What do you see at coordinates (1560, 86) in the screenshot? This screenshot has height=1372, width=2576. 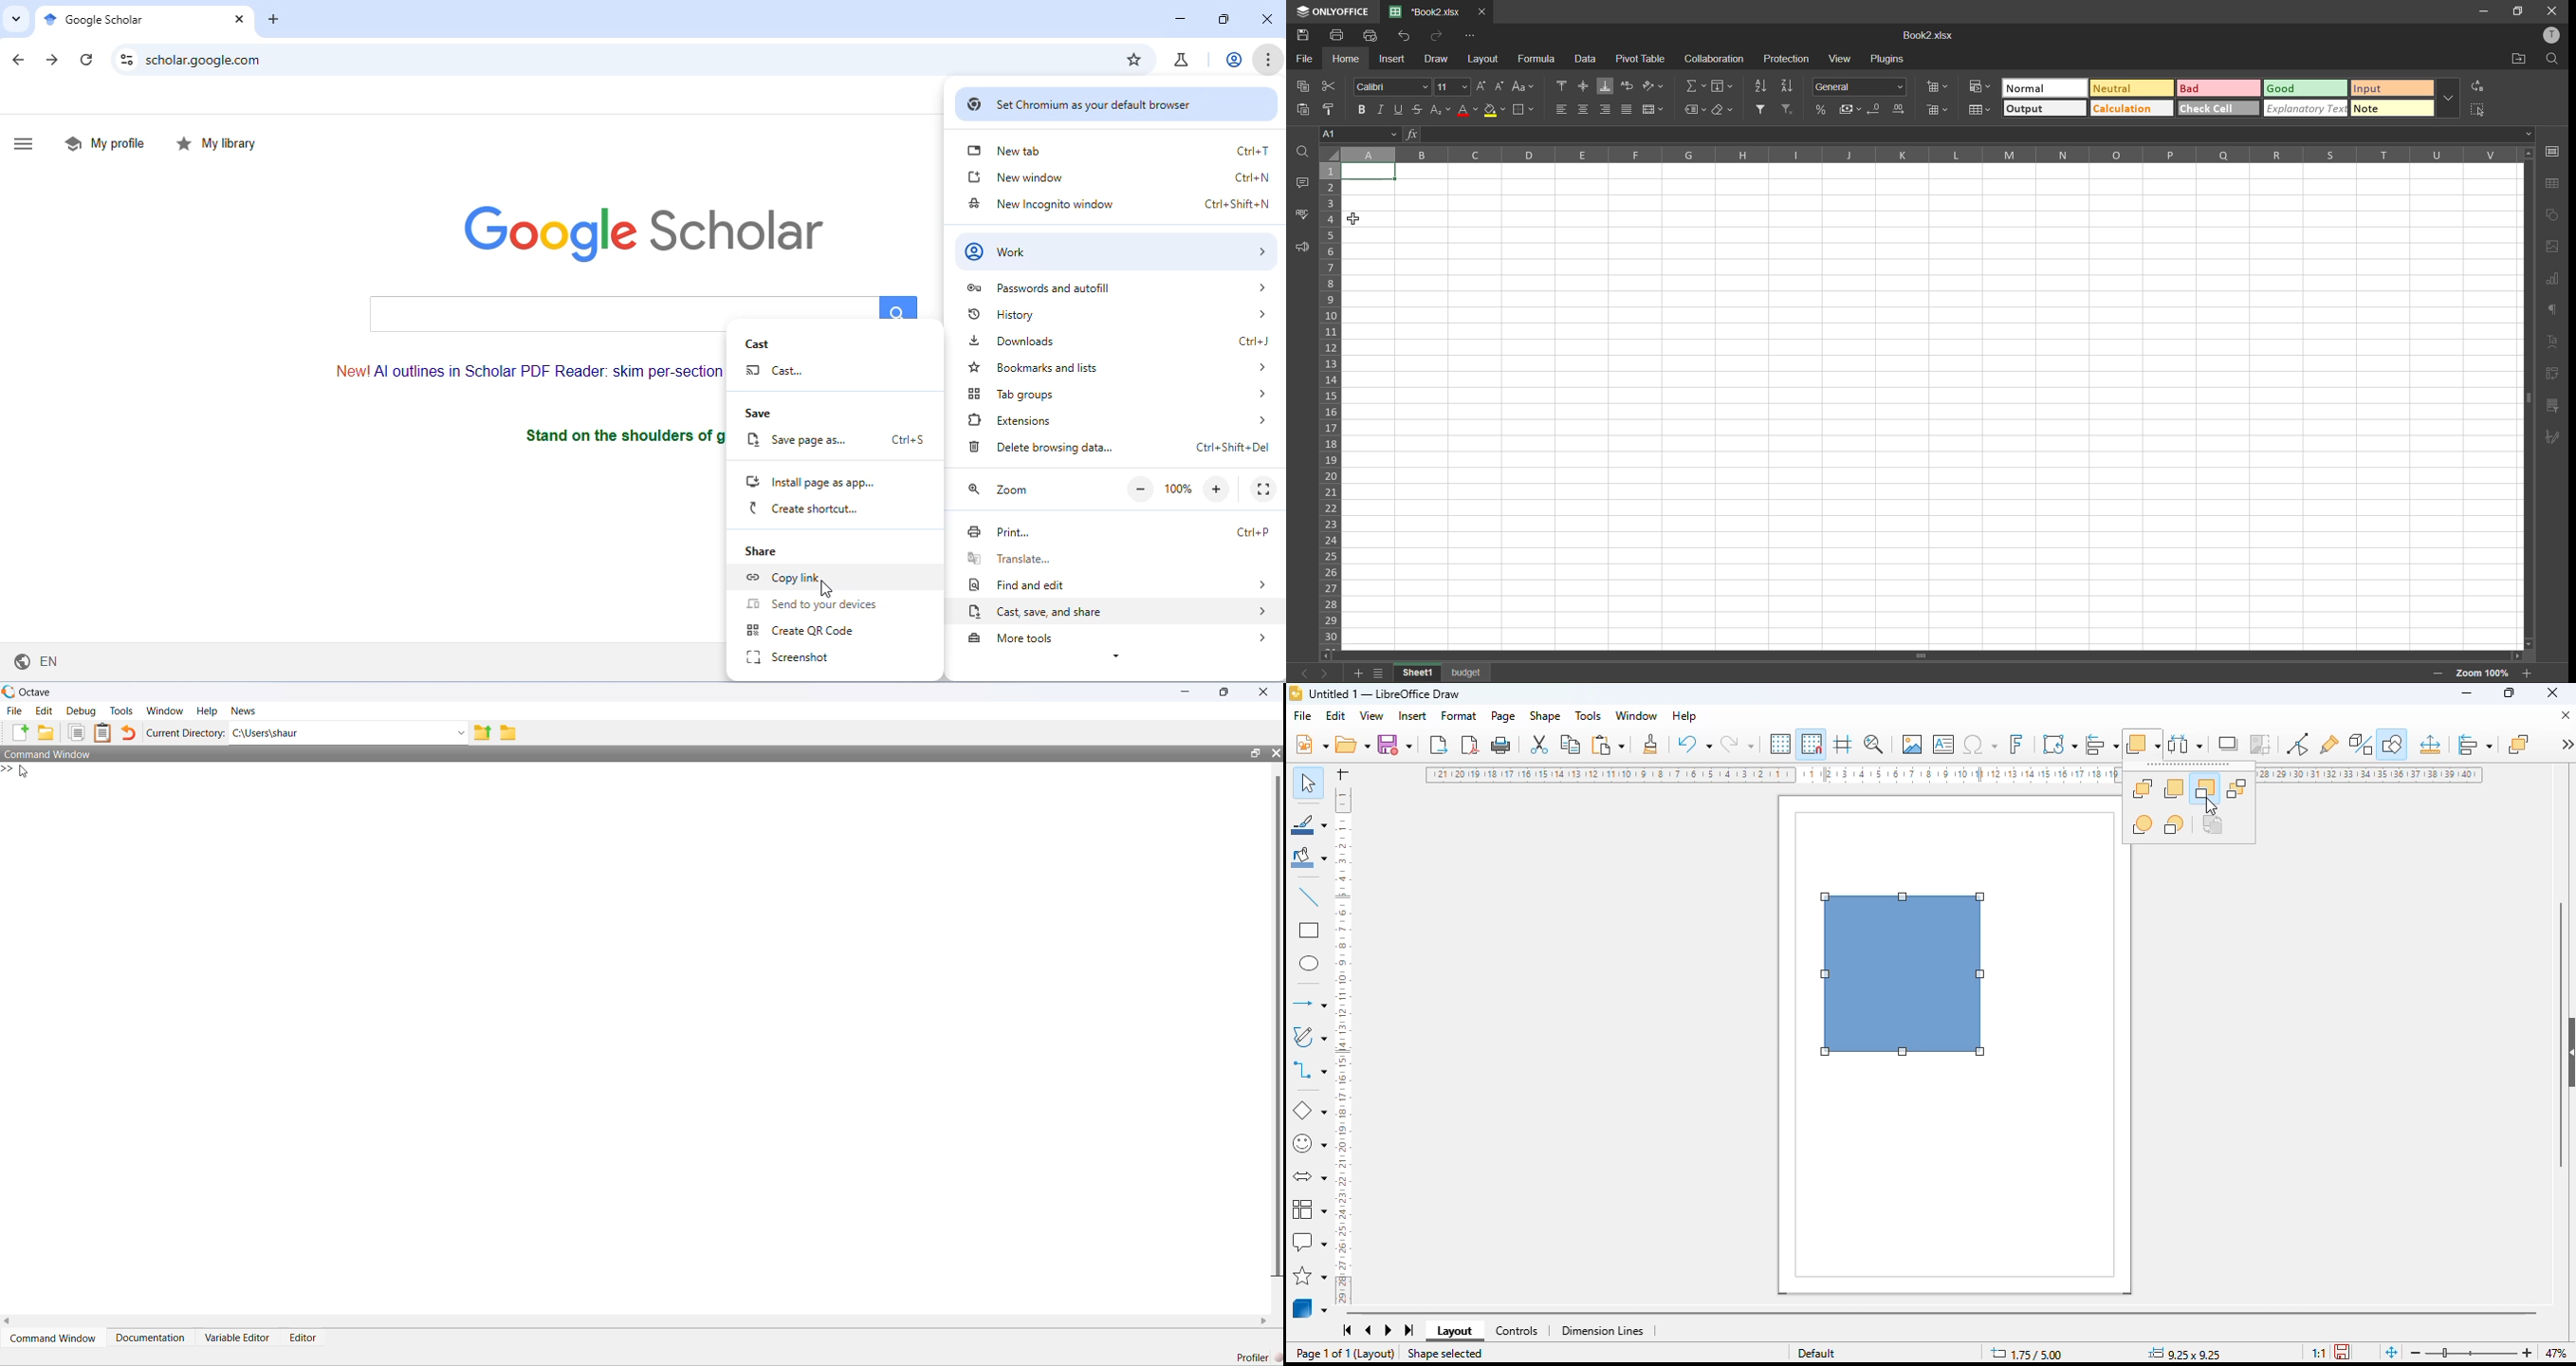 I see `align top` at bounding box center [1560, 86].